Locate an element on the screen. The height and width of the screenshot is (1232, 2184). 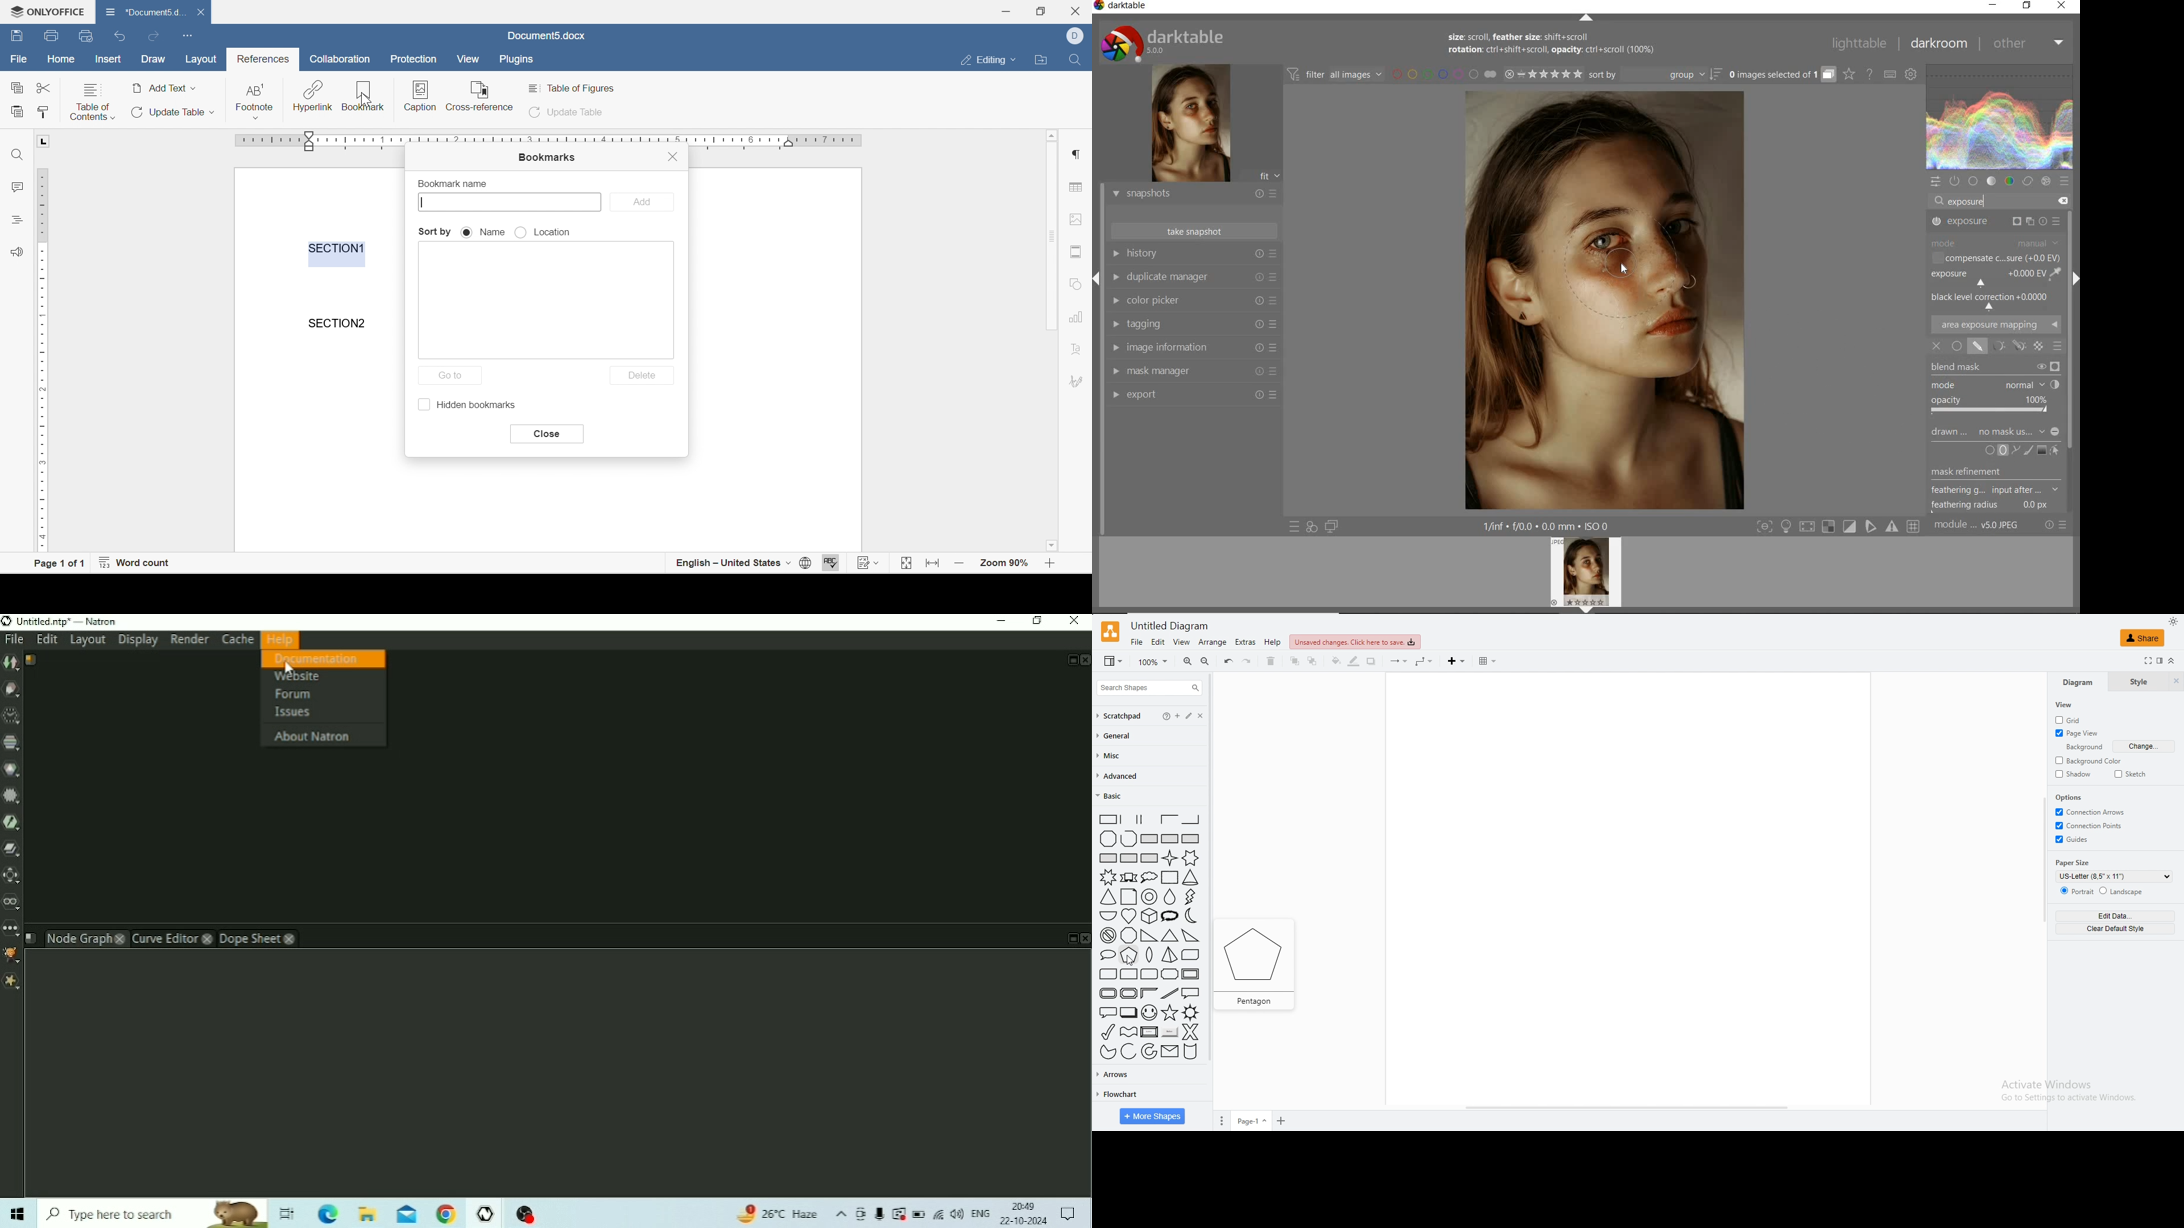
rectangle with diagonal grid fill is located at coordinates (1149, 859).